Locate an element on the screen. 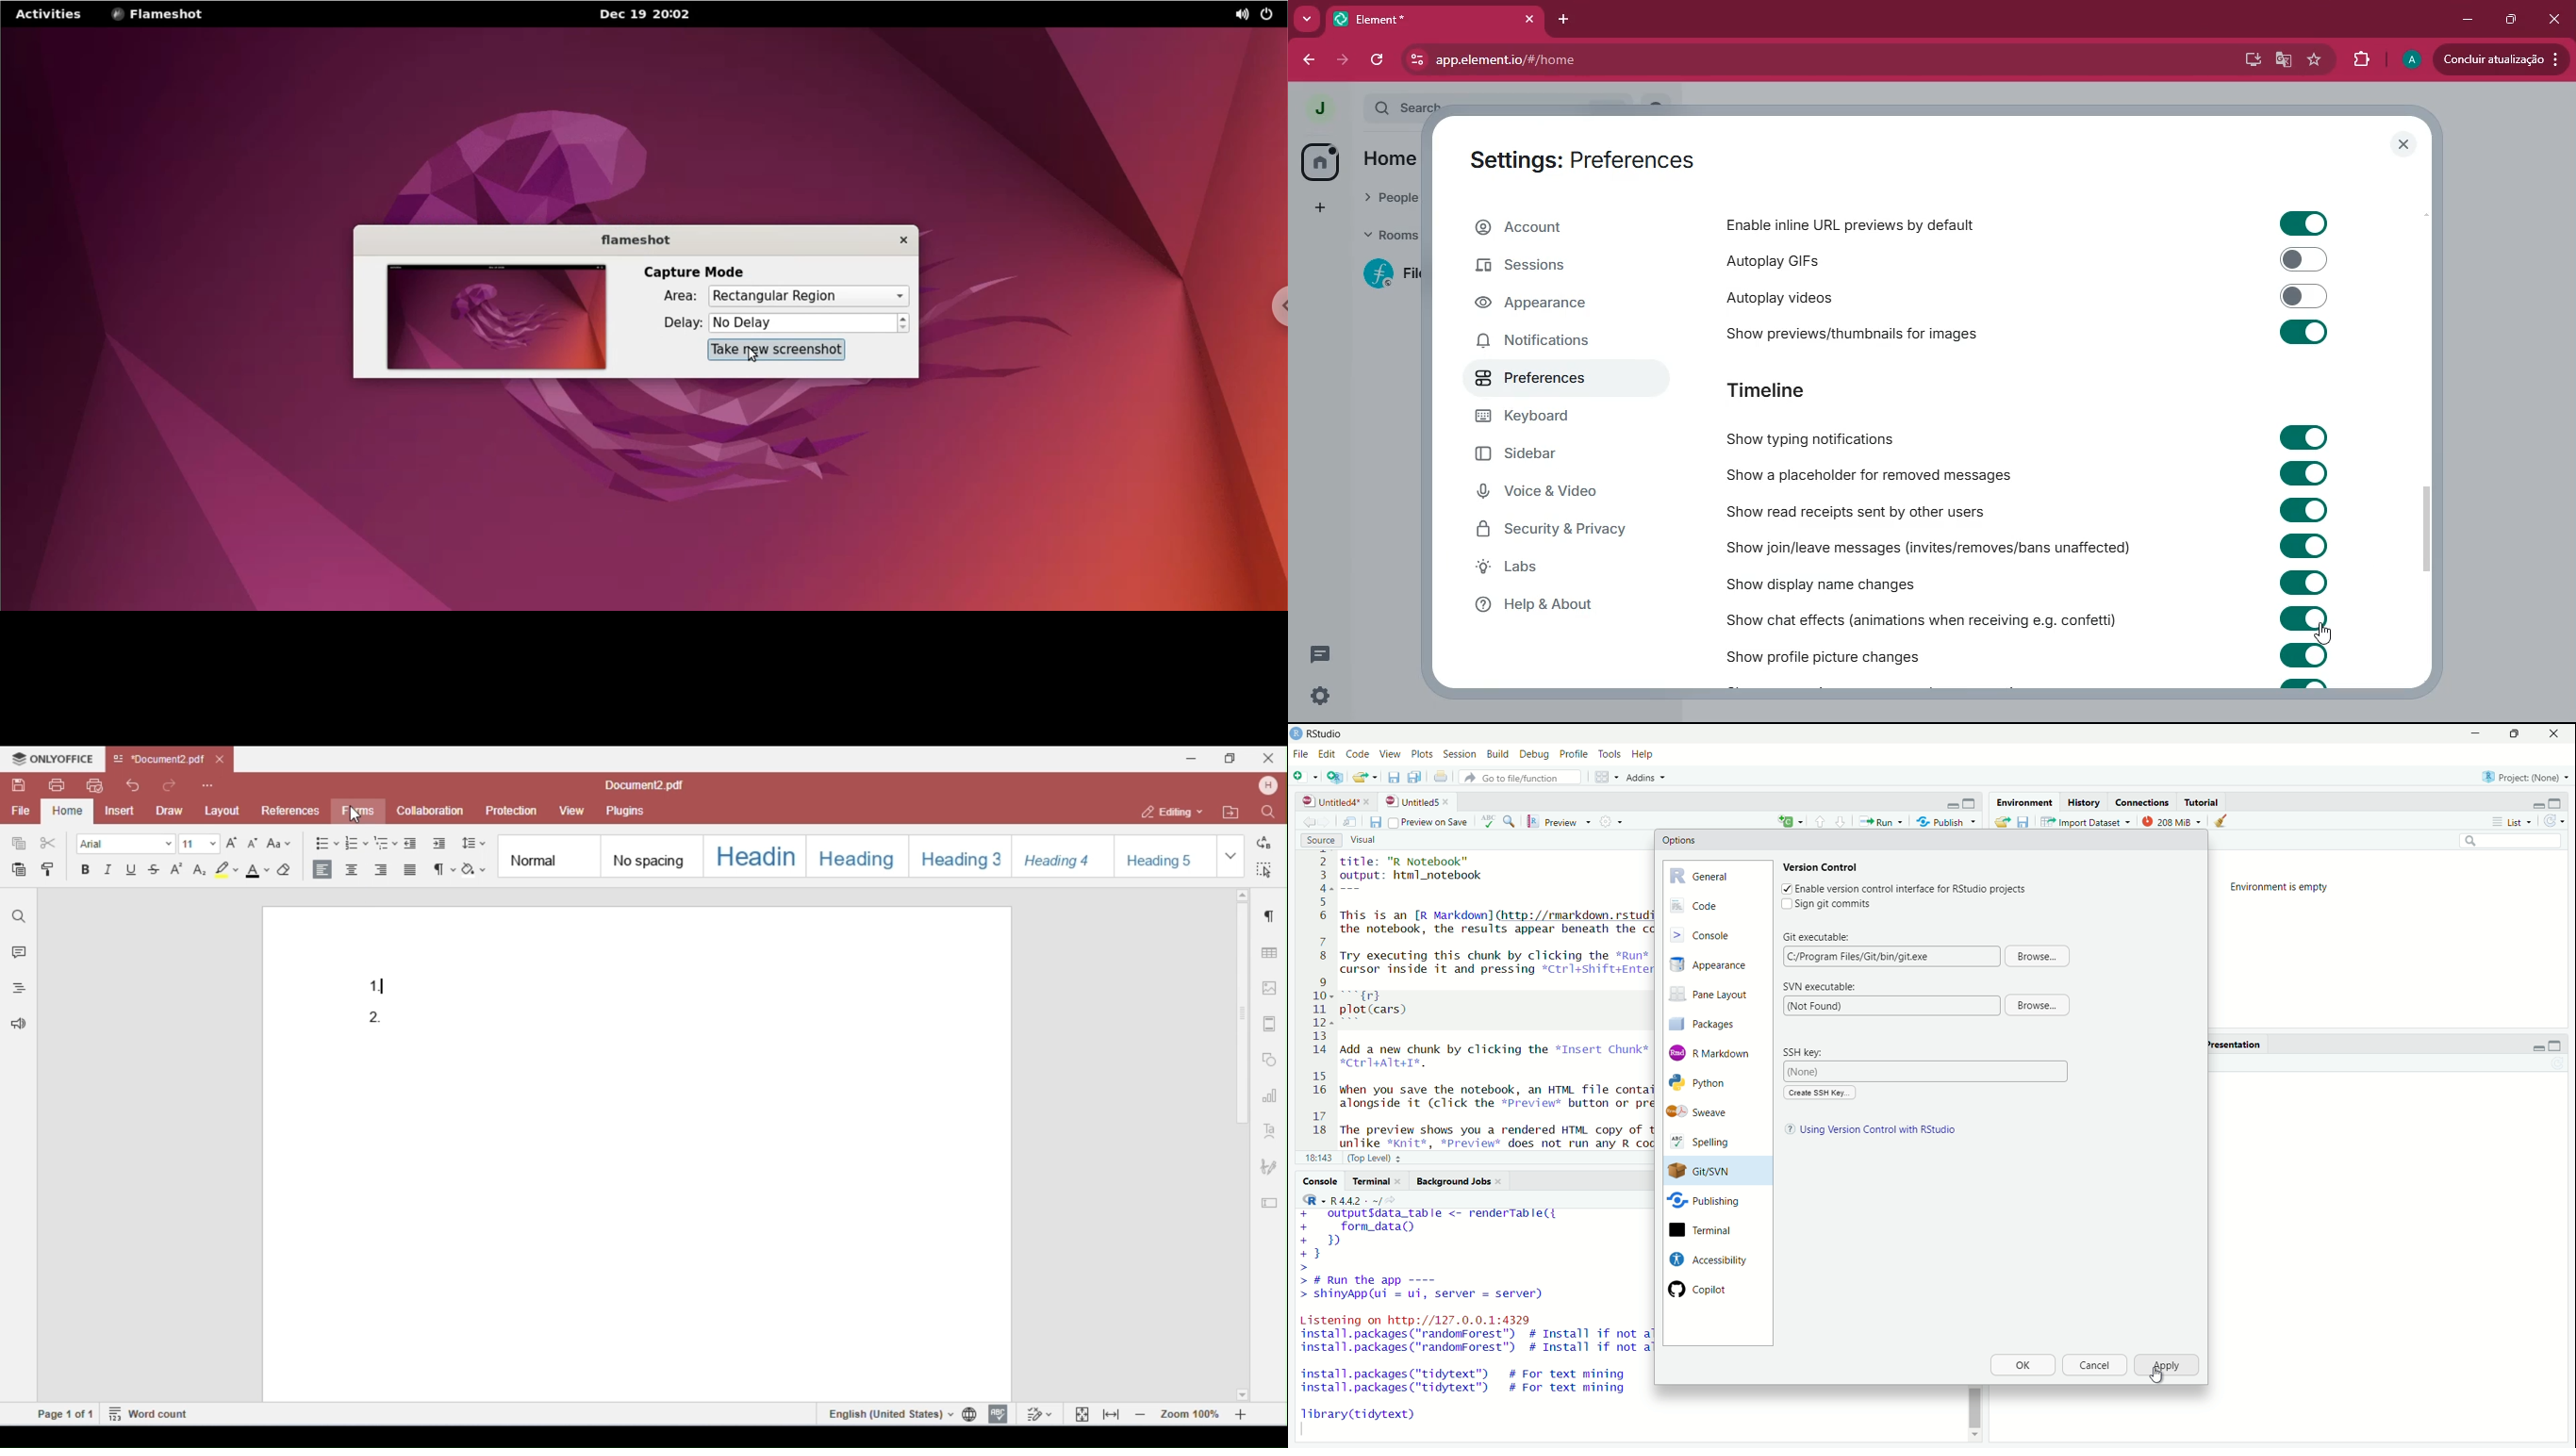 This screenshot has width=2576, height=1456. minimize is located at coordinates (1952, 804).